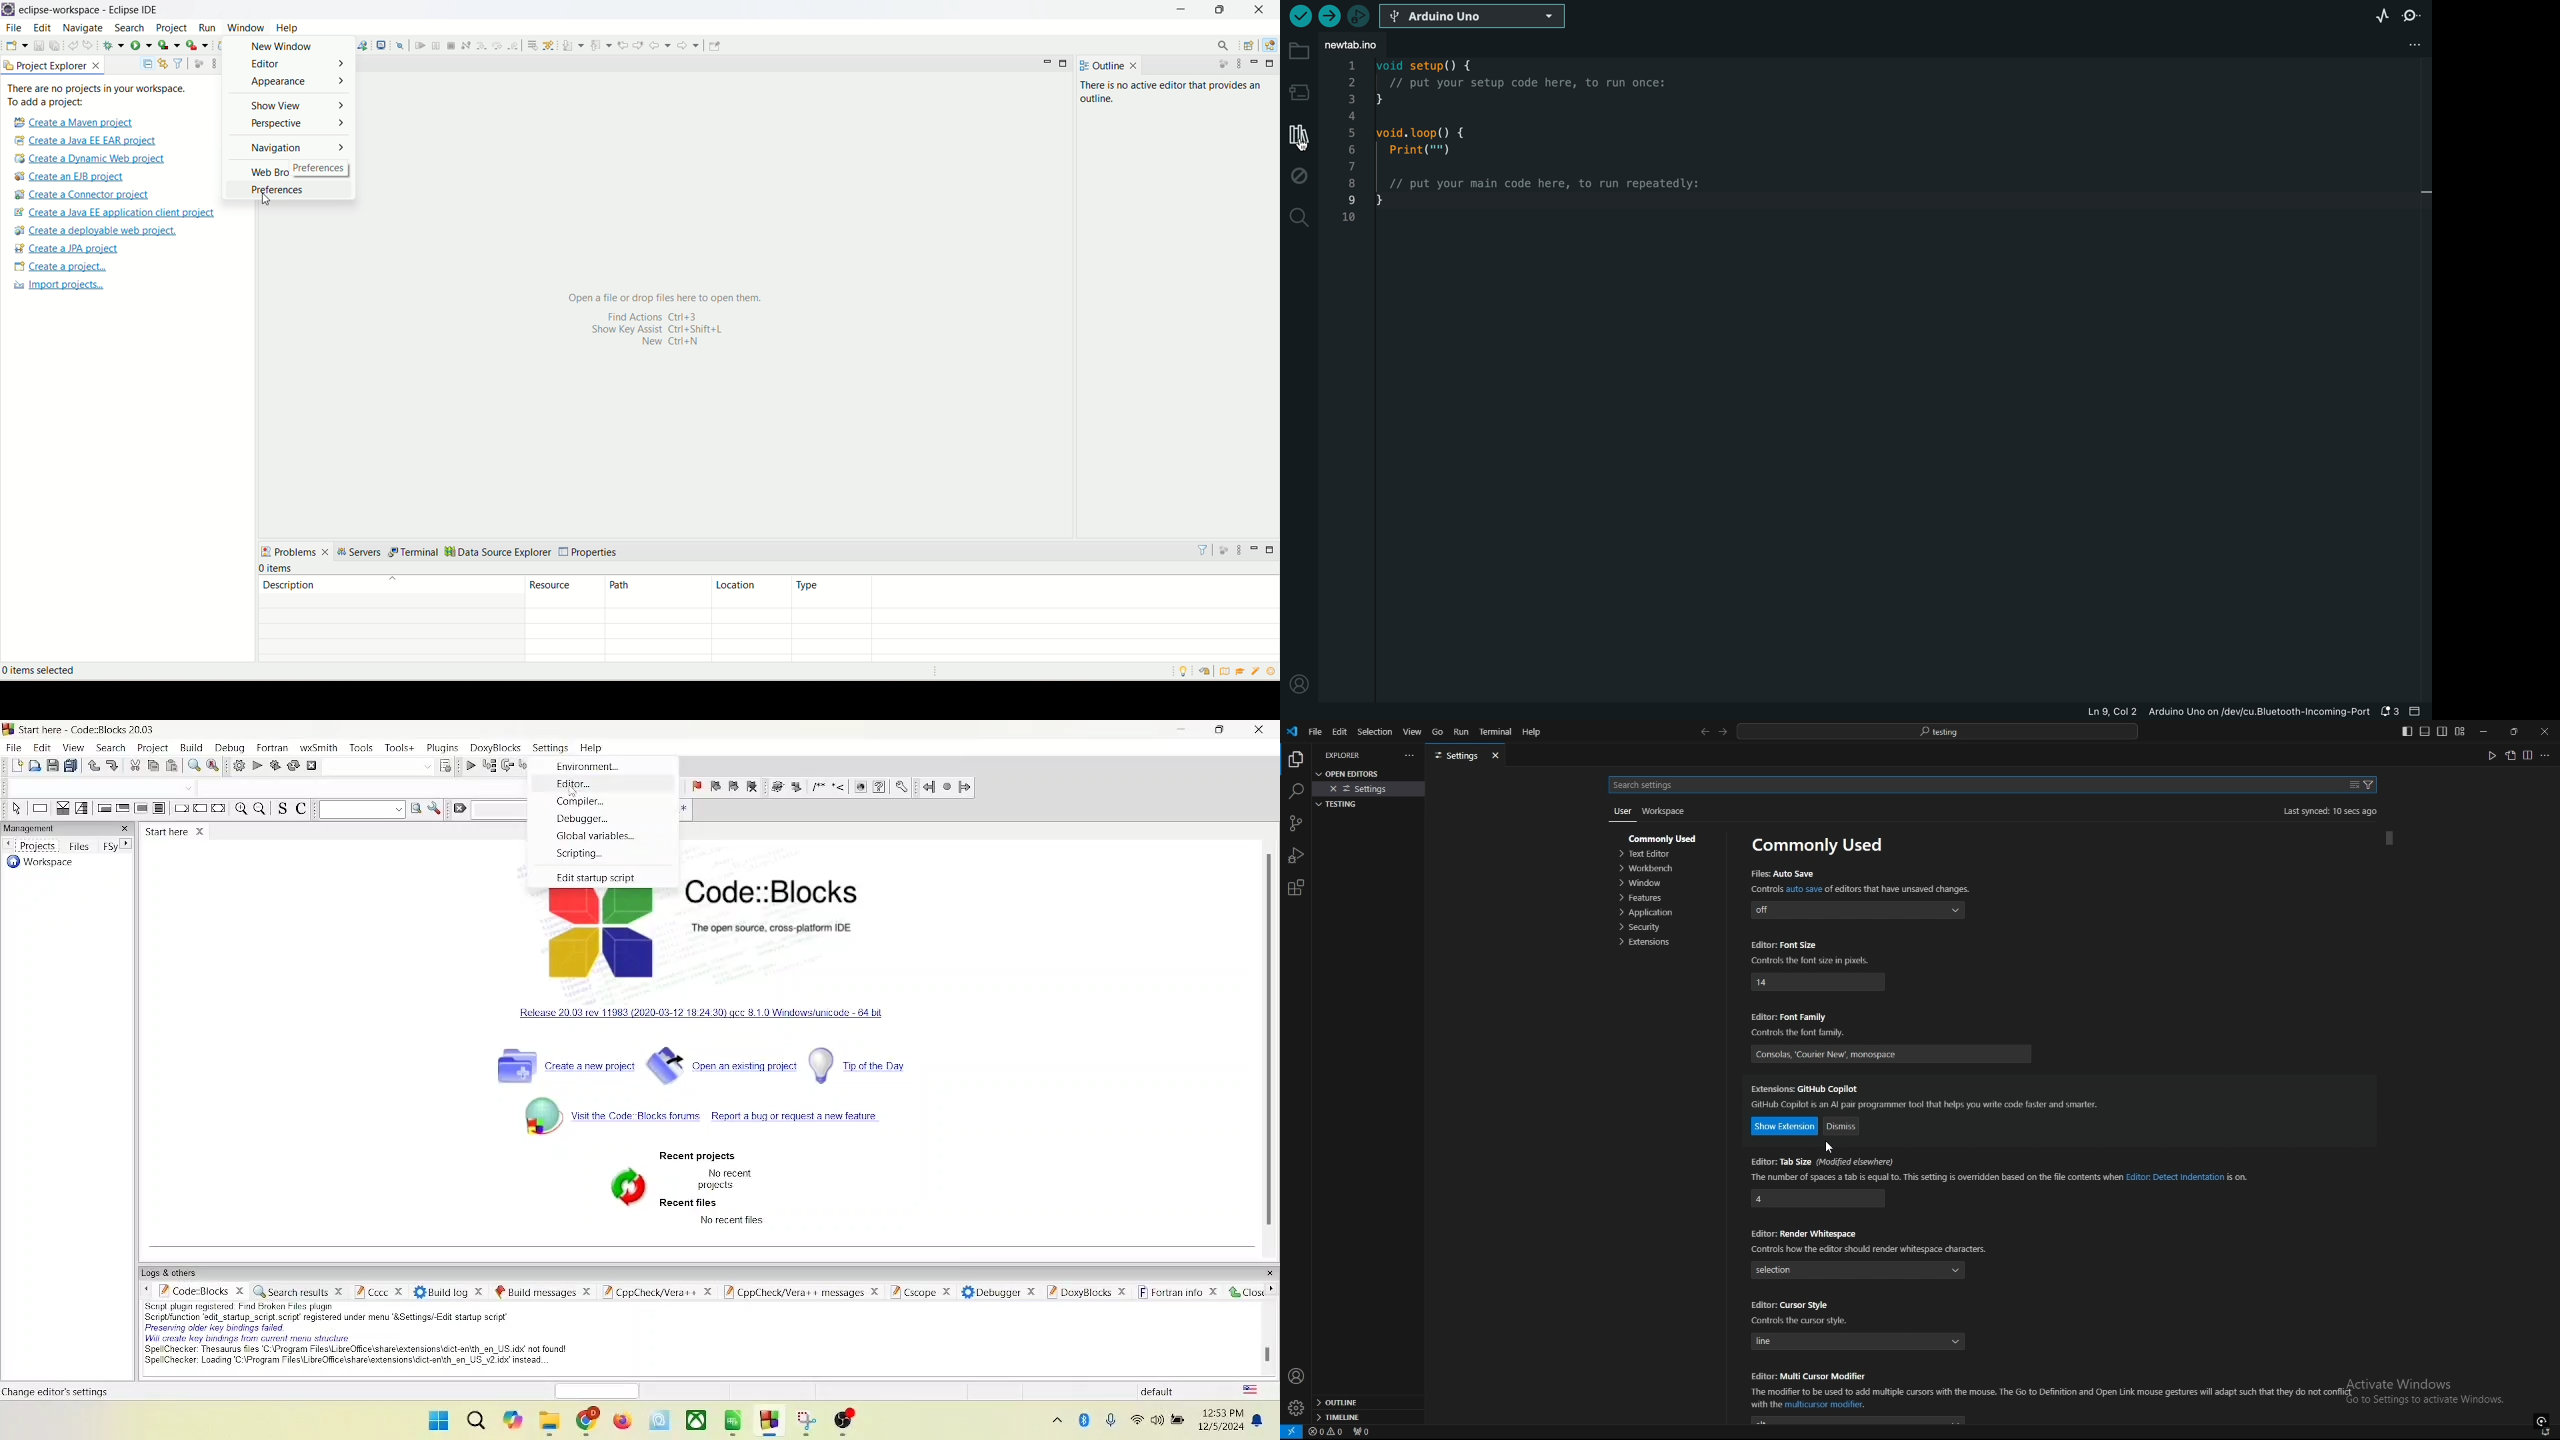  I want to click on projects, so click(30, 845).